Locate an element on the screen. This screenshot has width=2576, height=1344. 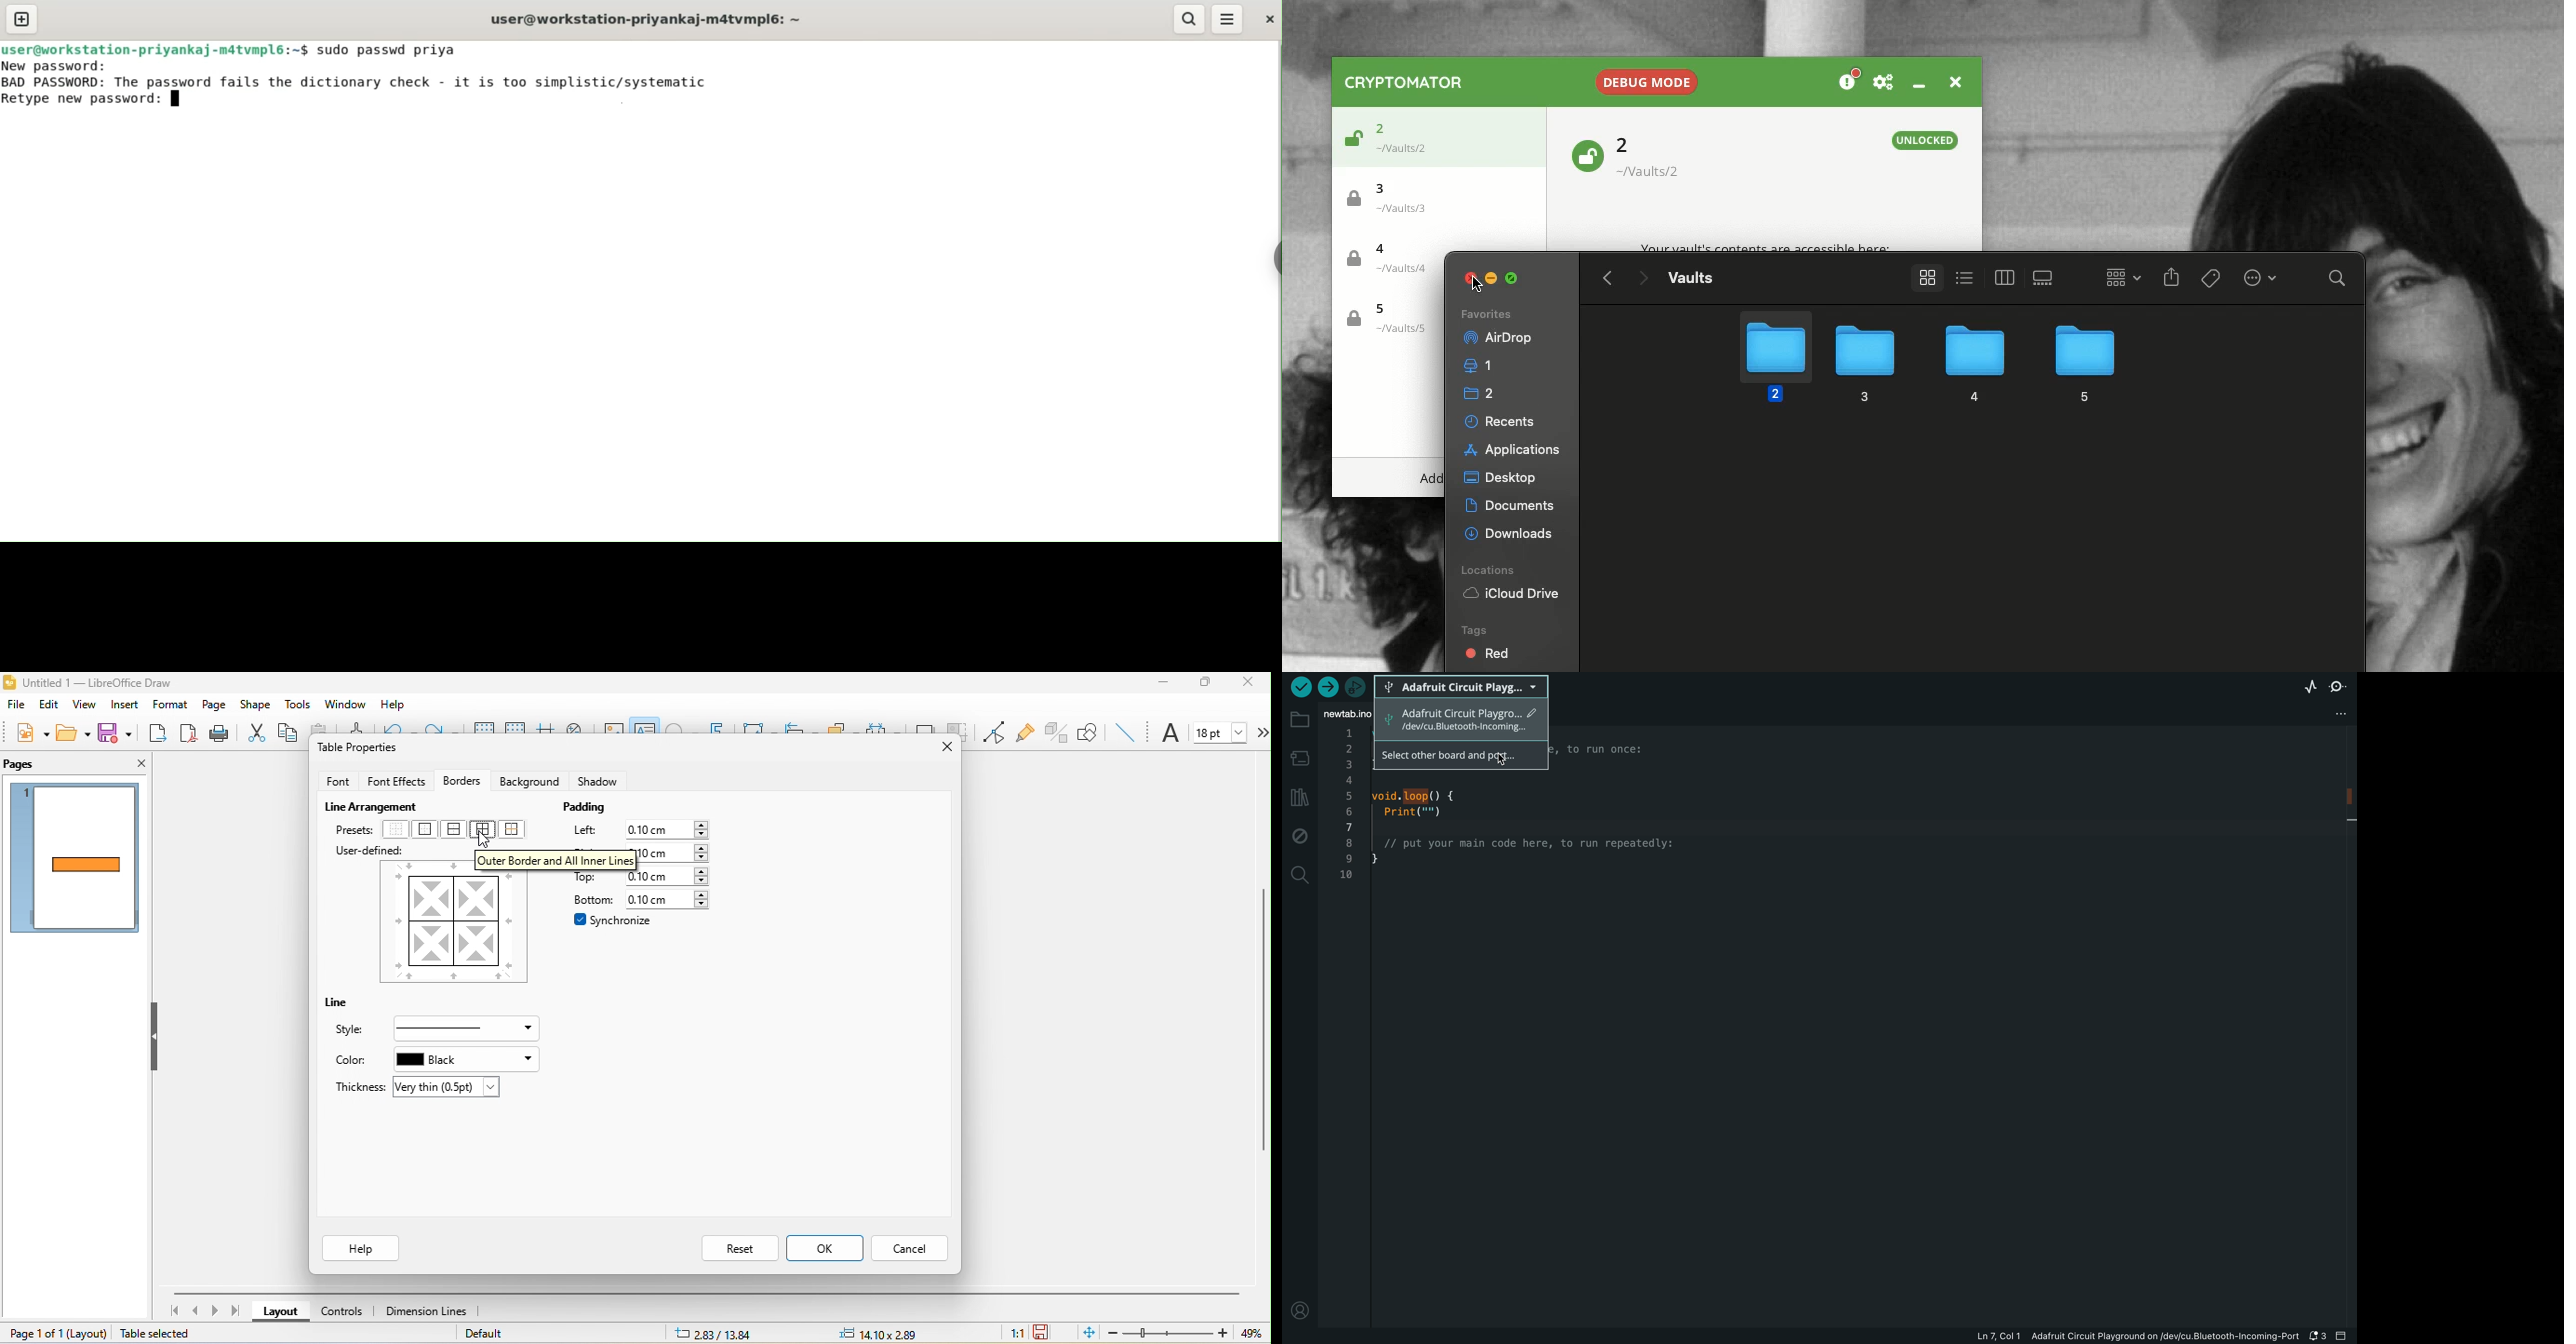
outer border and horizontal line is located at coordinates (456, 830).